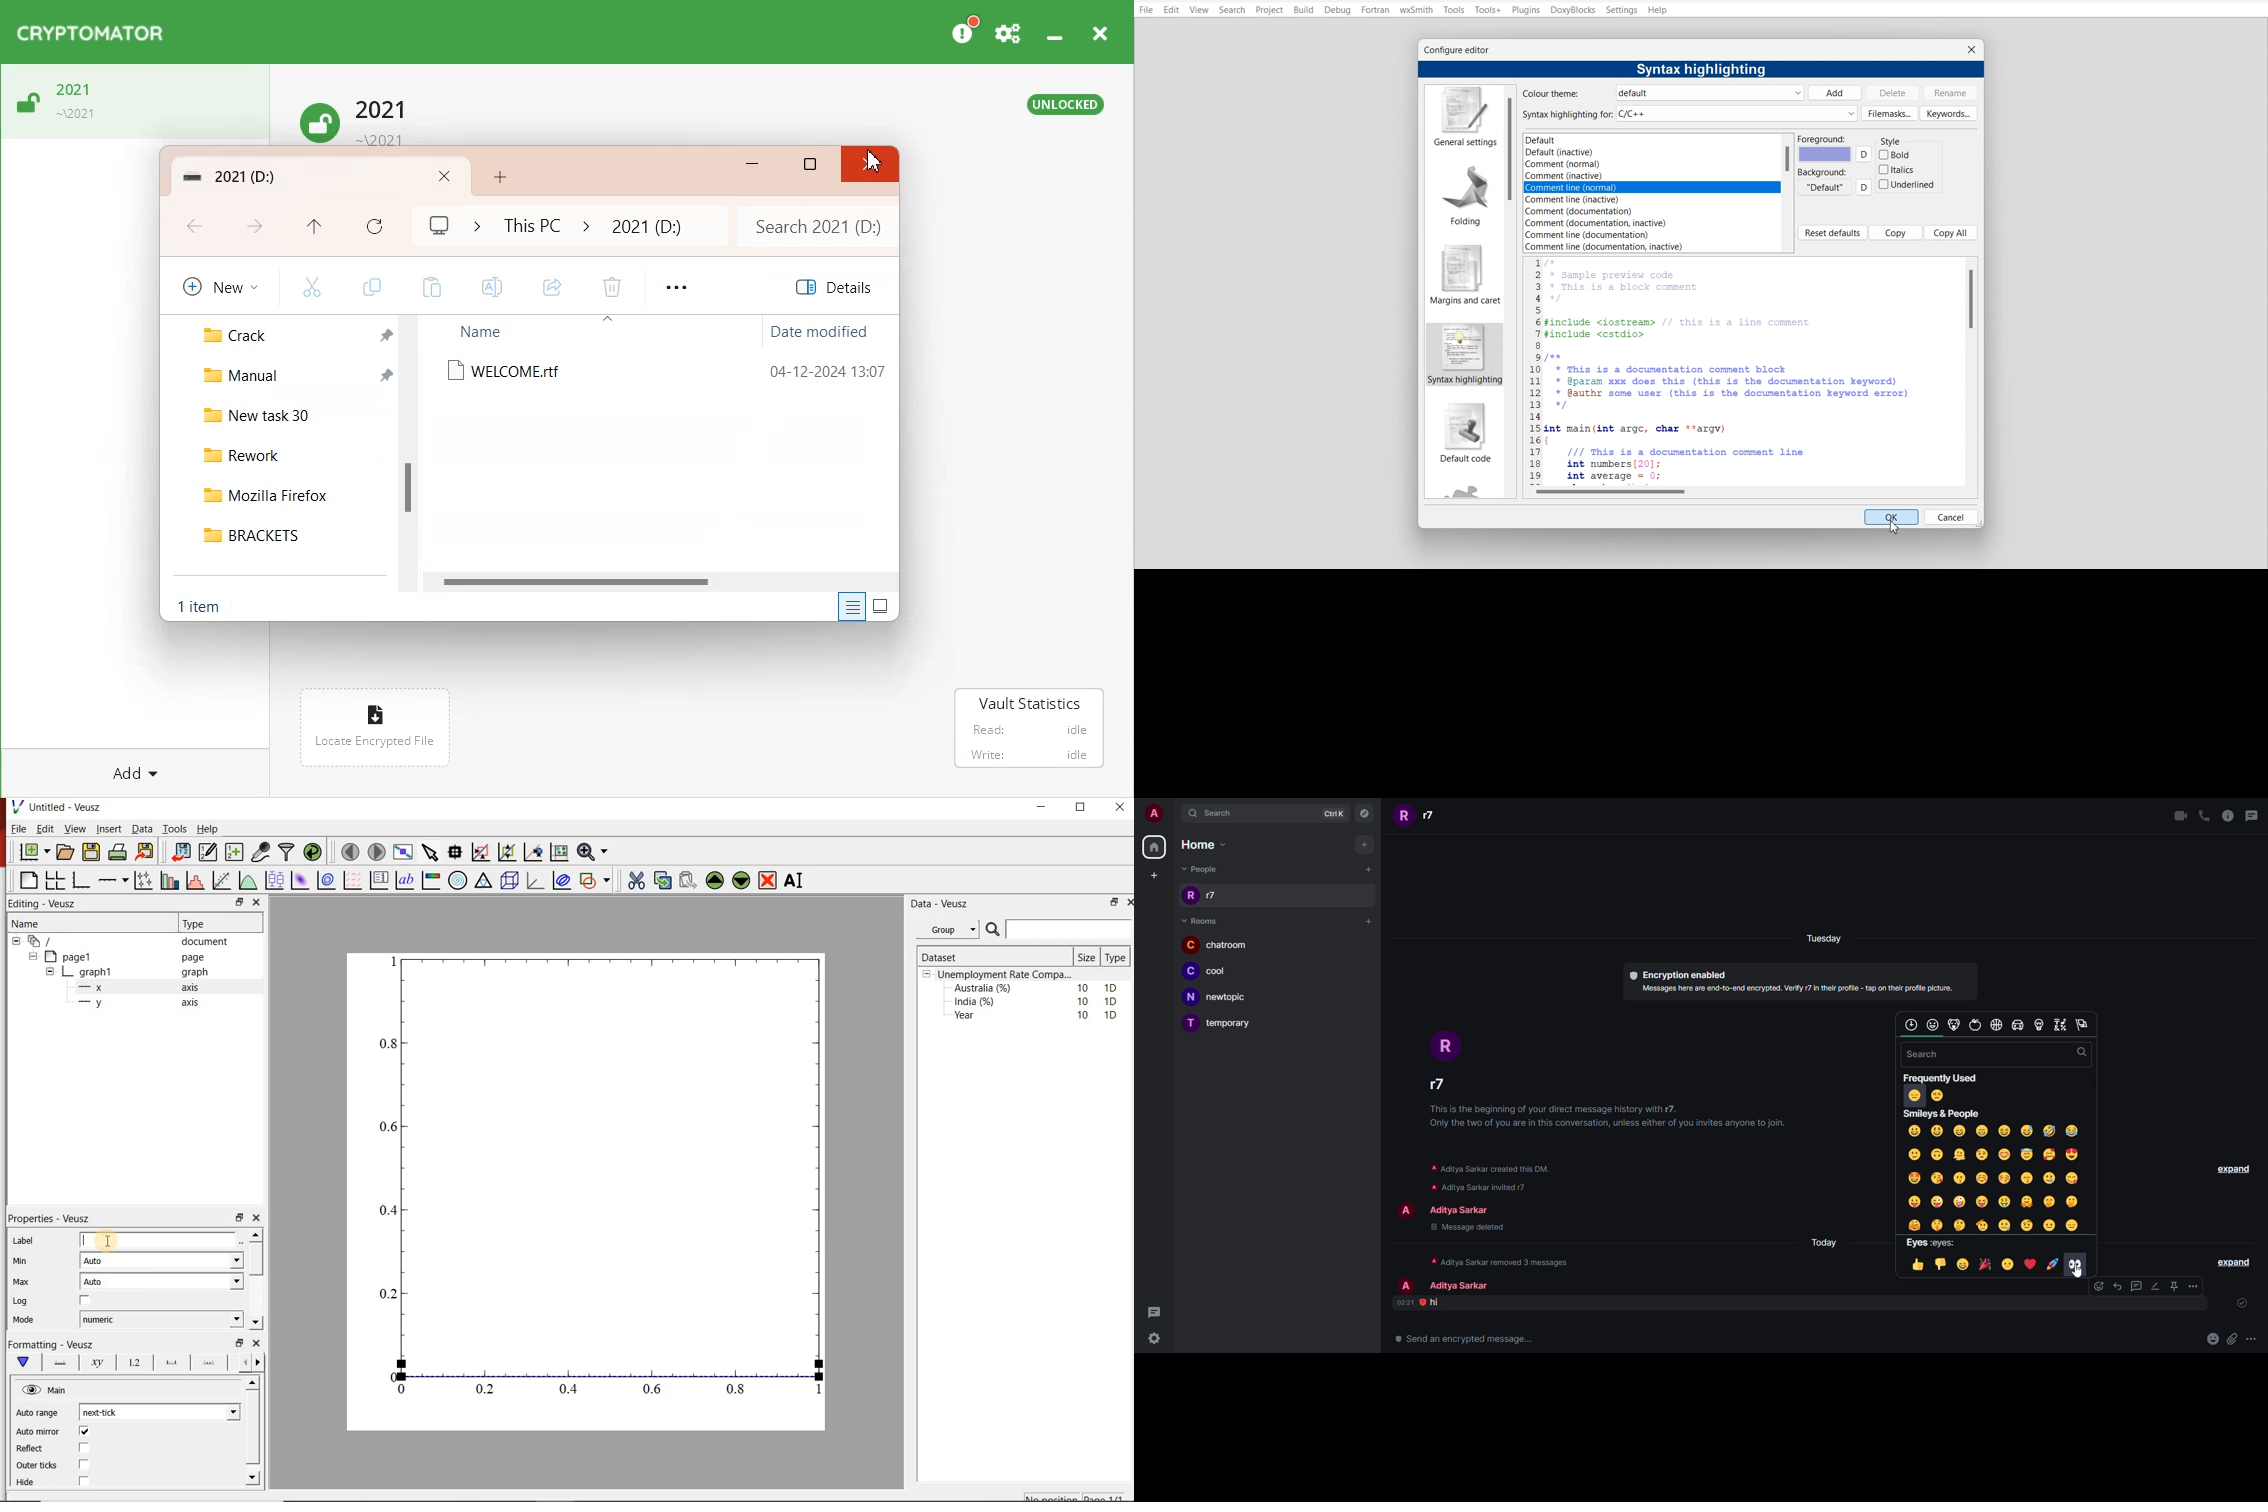  I want to click on Fortran, so click(1374, 10).